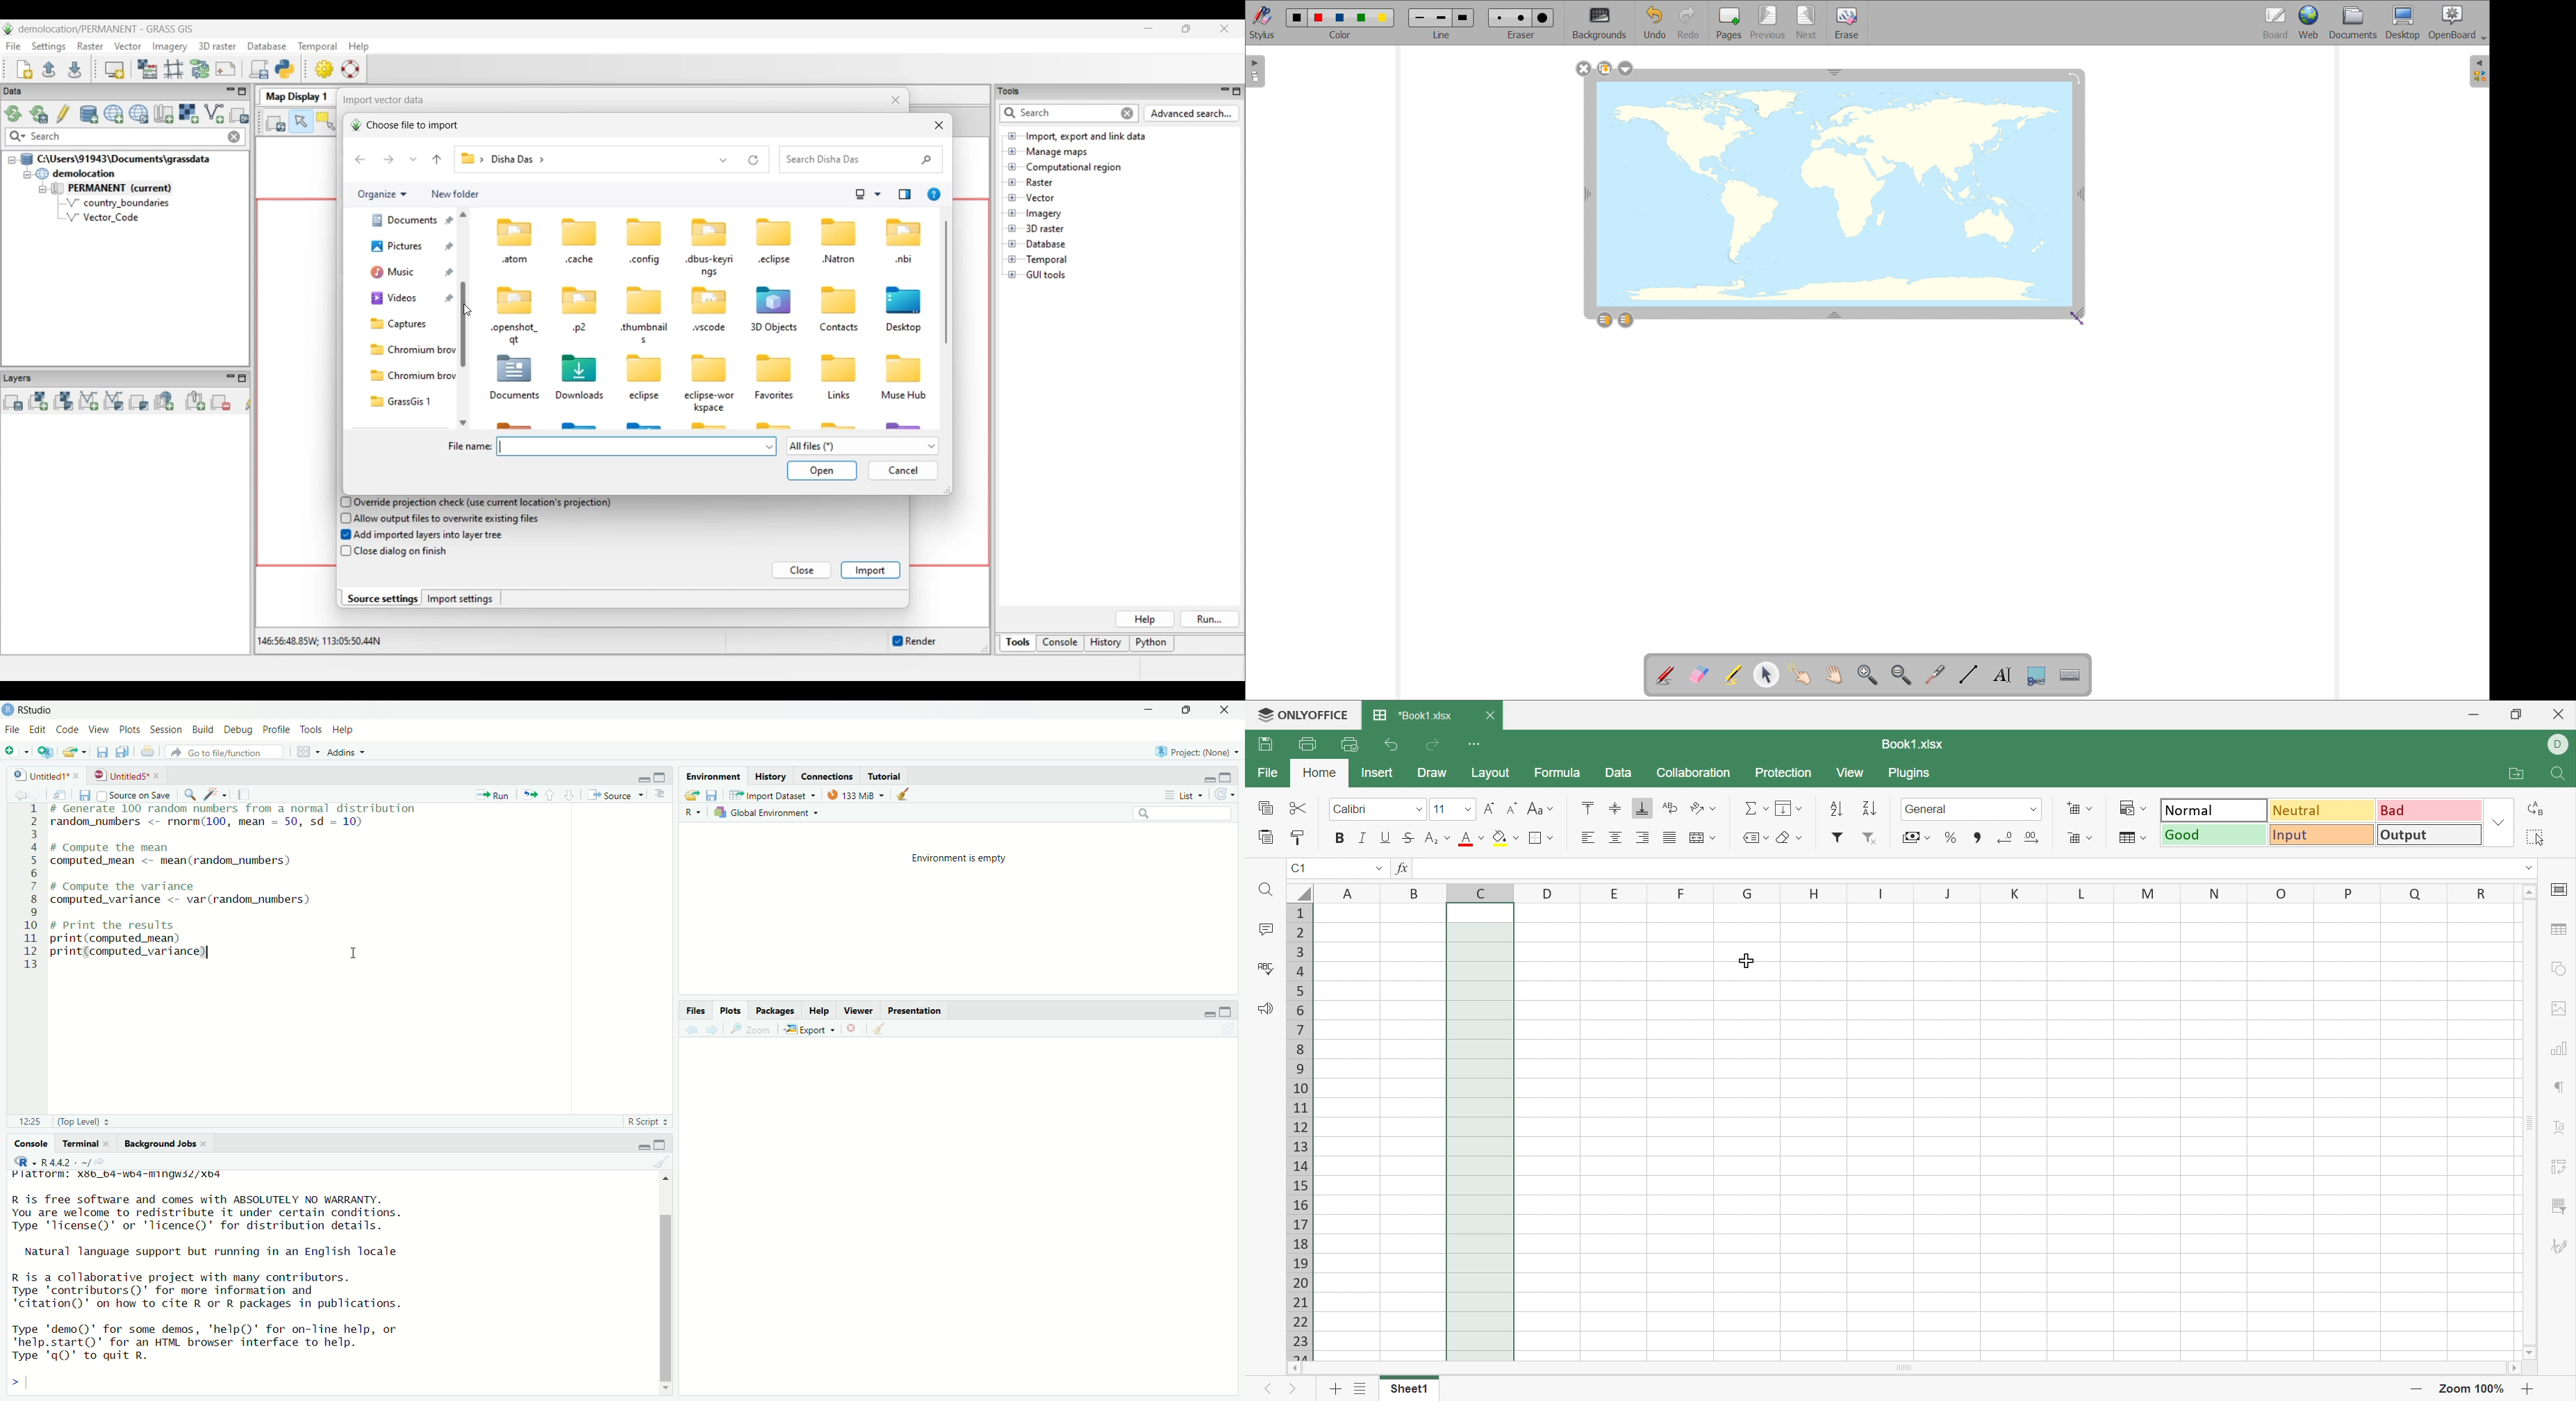 The width and height of the screenshot is (2576, 1428). What do you see at coordinates (123, 752) in the screenshot?
I see `save all open document` at bounding box center [123, 752].